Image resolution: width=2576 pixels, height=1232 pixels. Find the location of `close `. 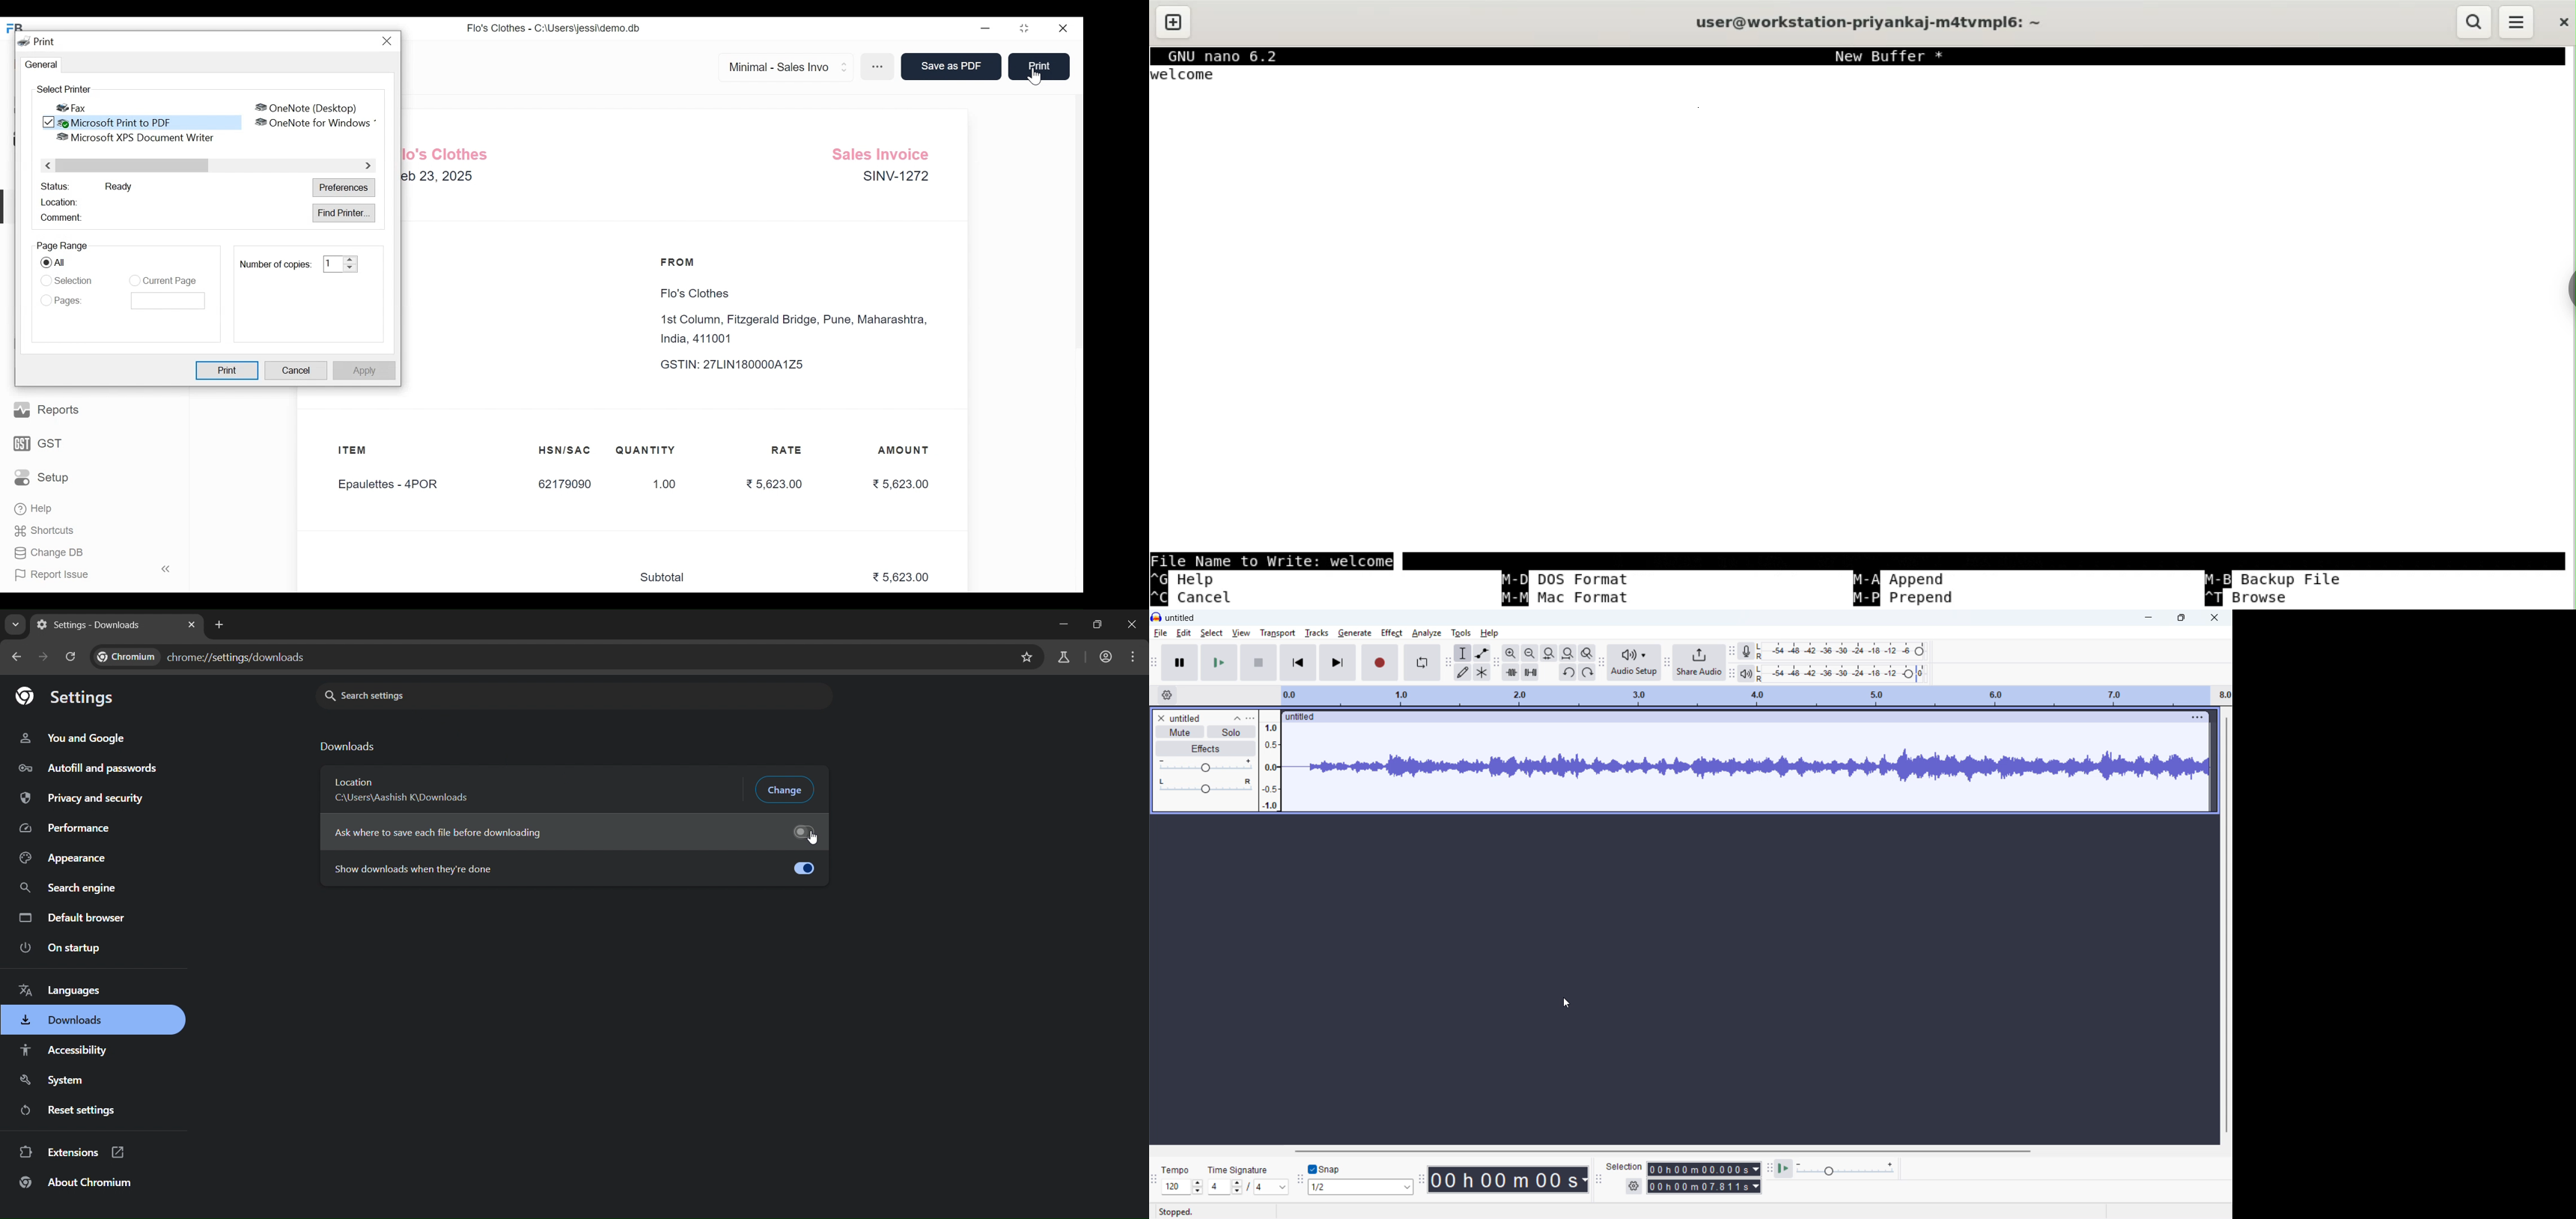

close  is located at coordinates (2213, 617).